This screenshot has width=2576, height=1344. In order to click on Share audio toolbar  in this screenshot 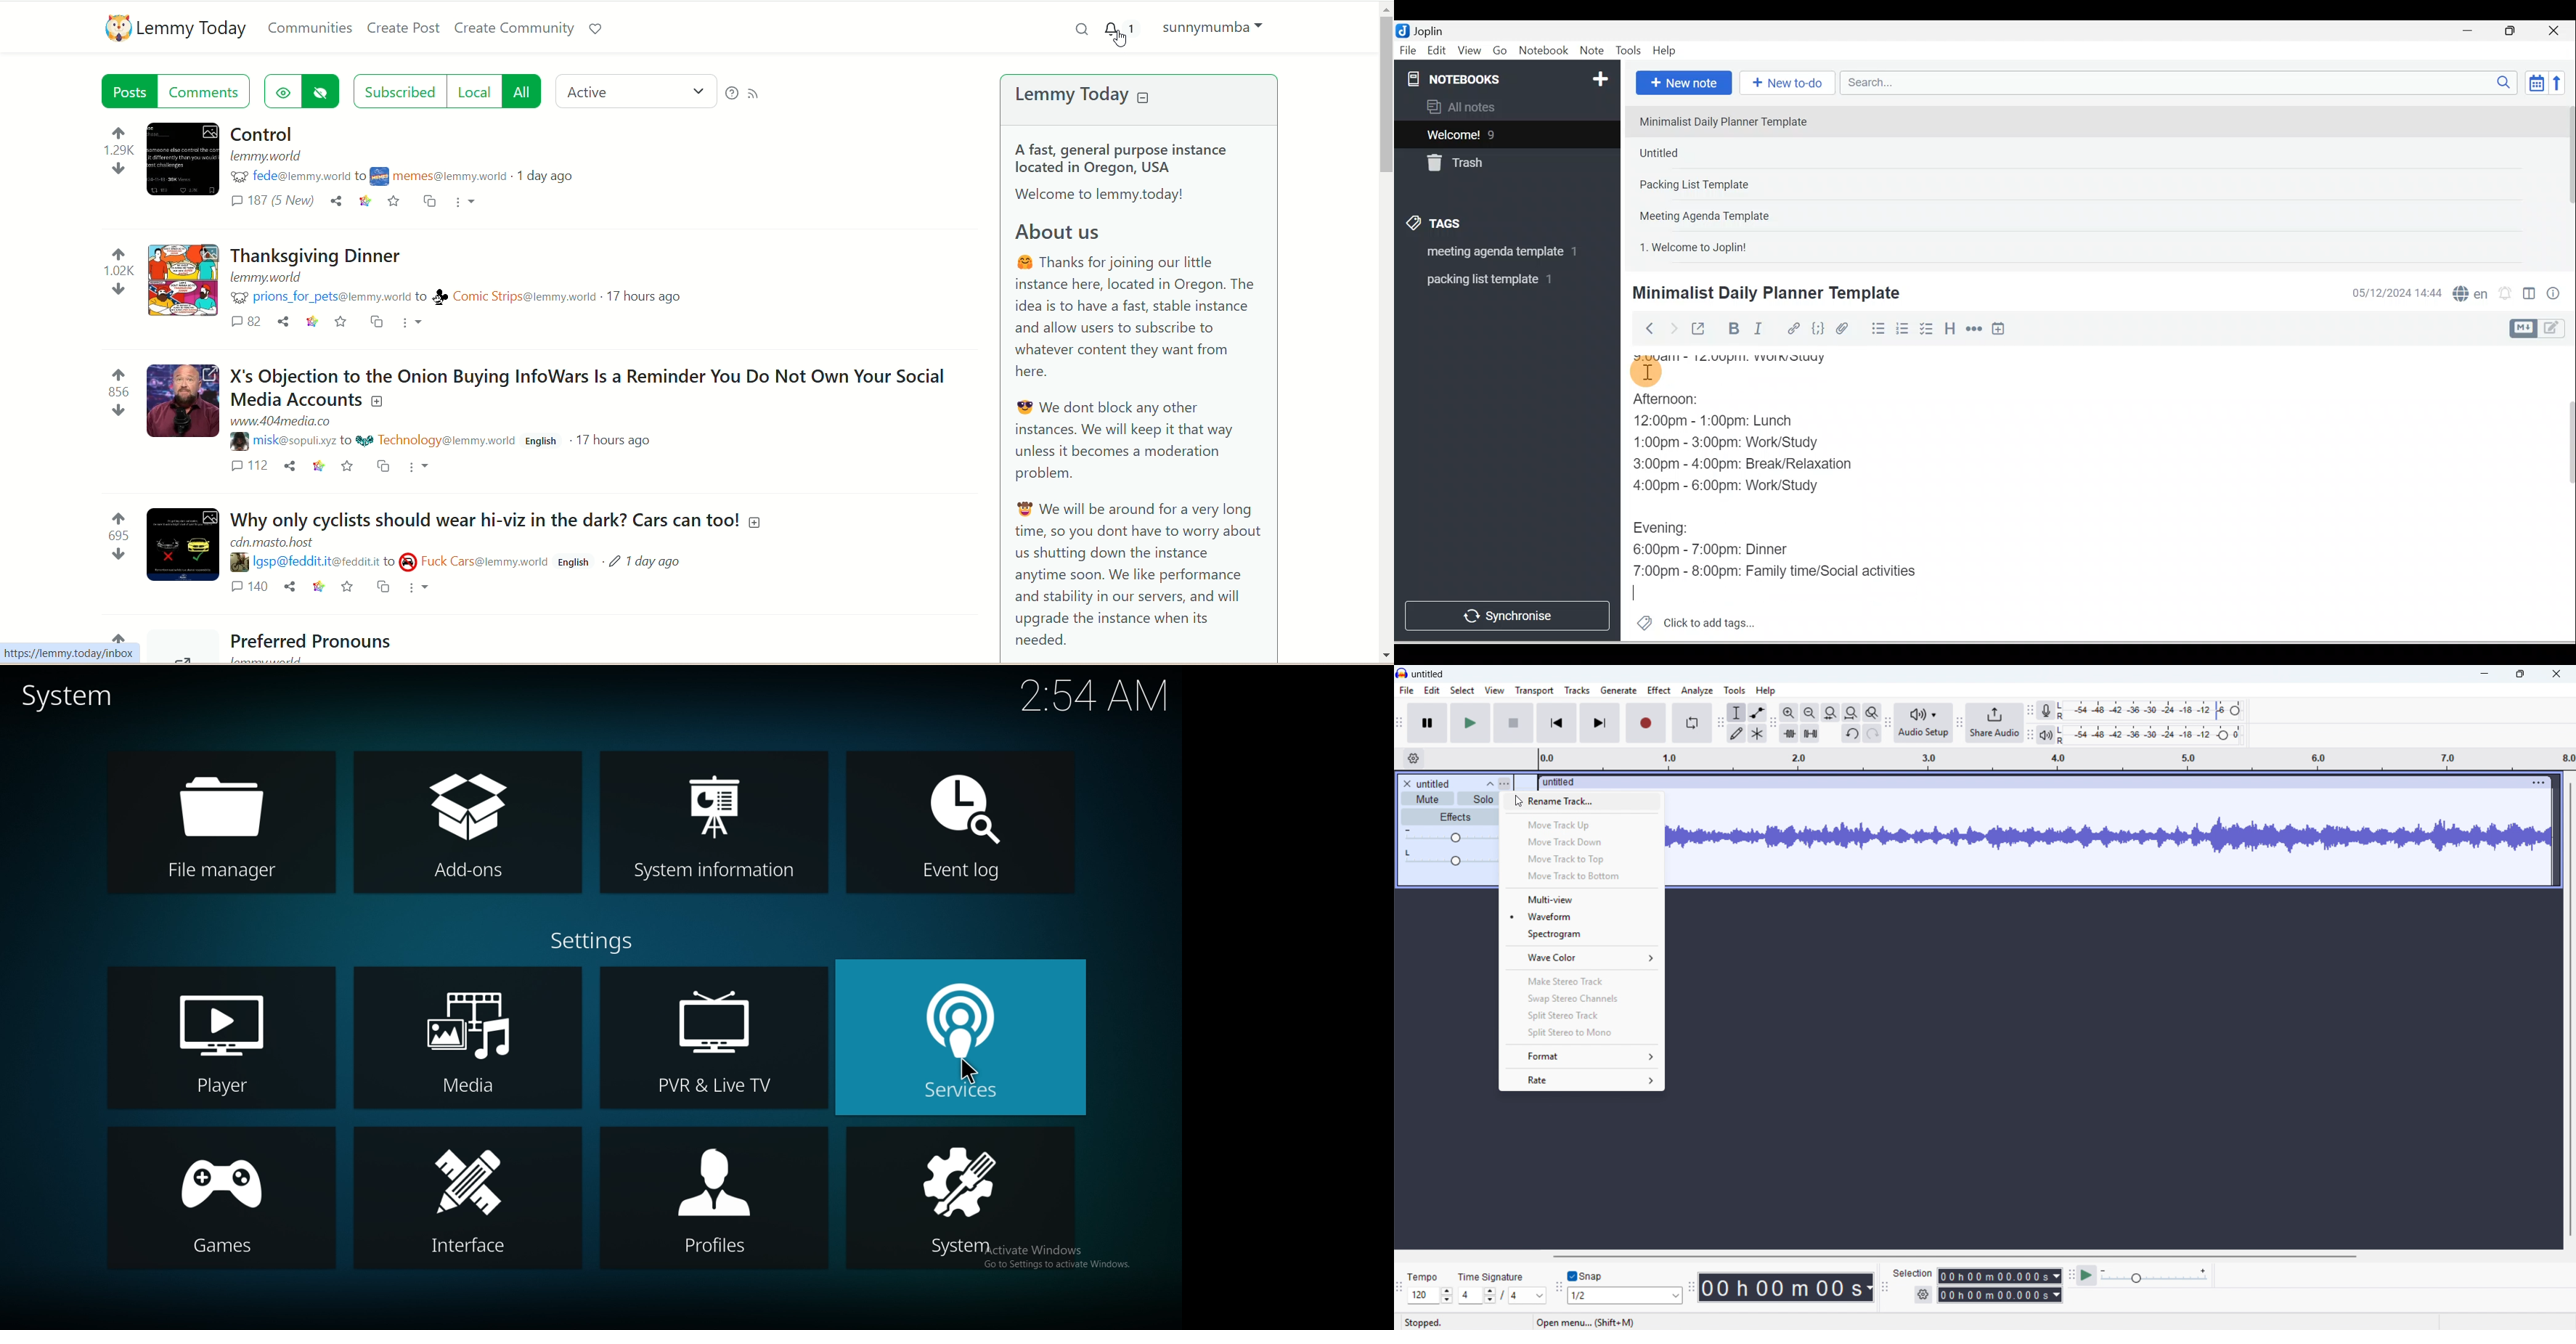, I will do `click(1959, 724)`.